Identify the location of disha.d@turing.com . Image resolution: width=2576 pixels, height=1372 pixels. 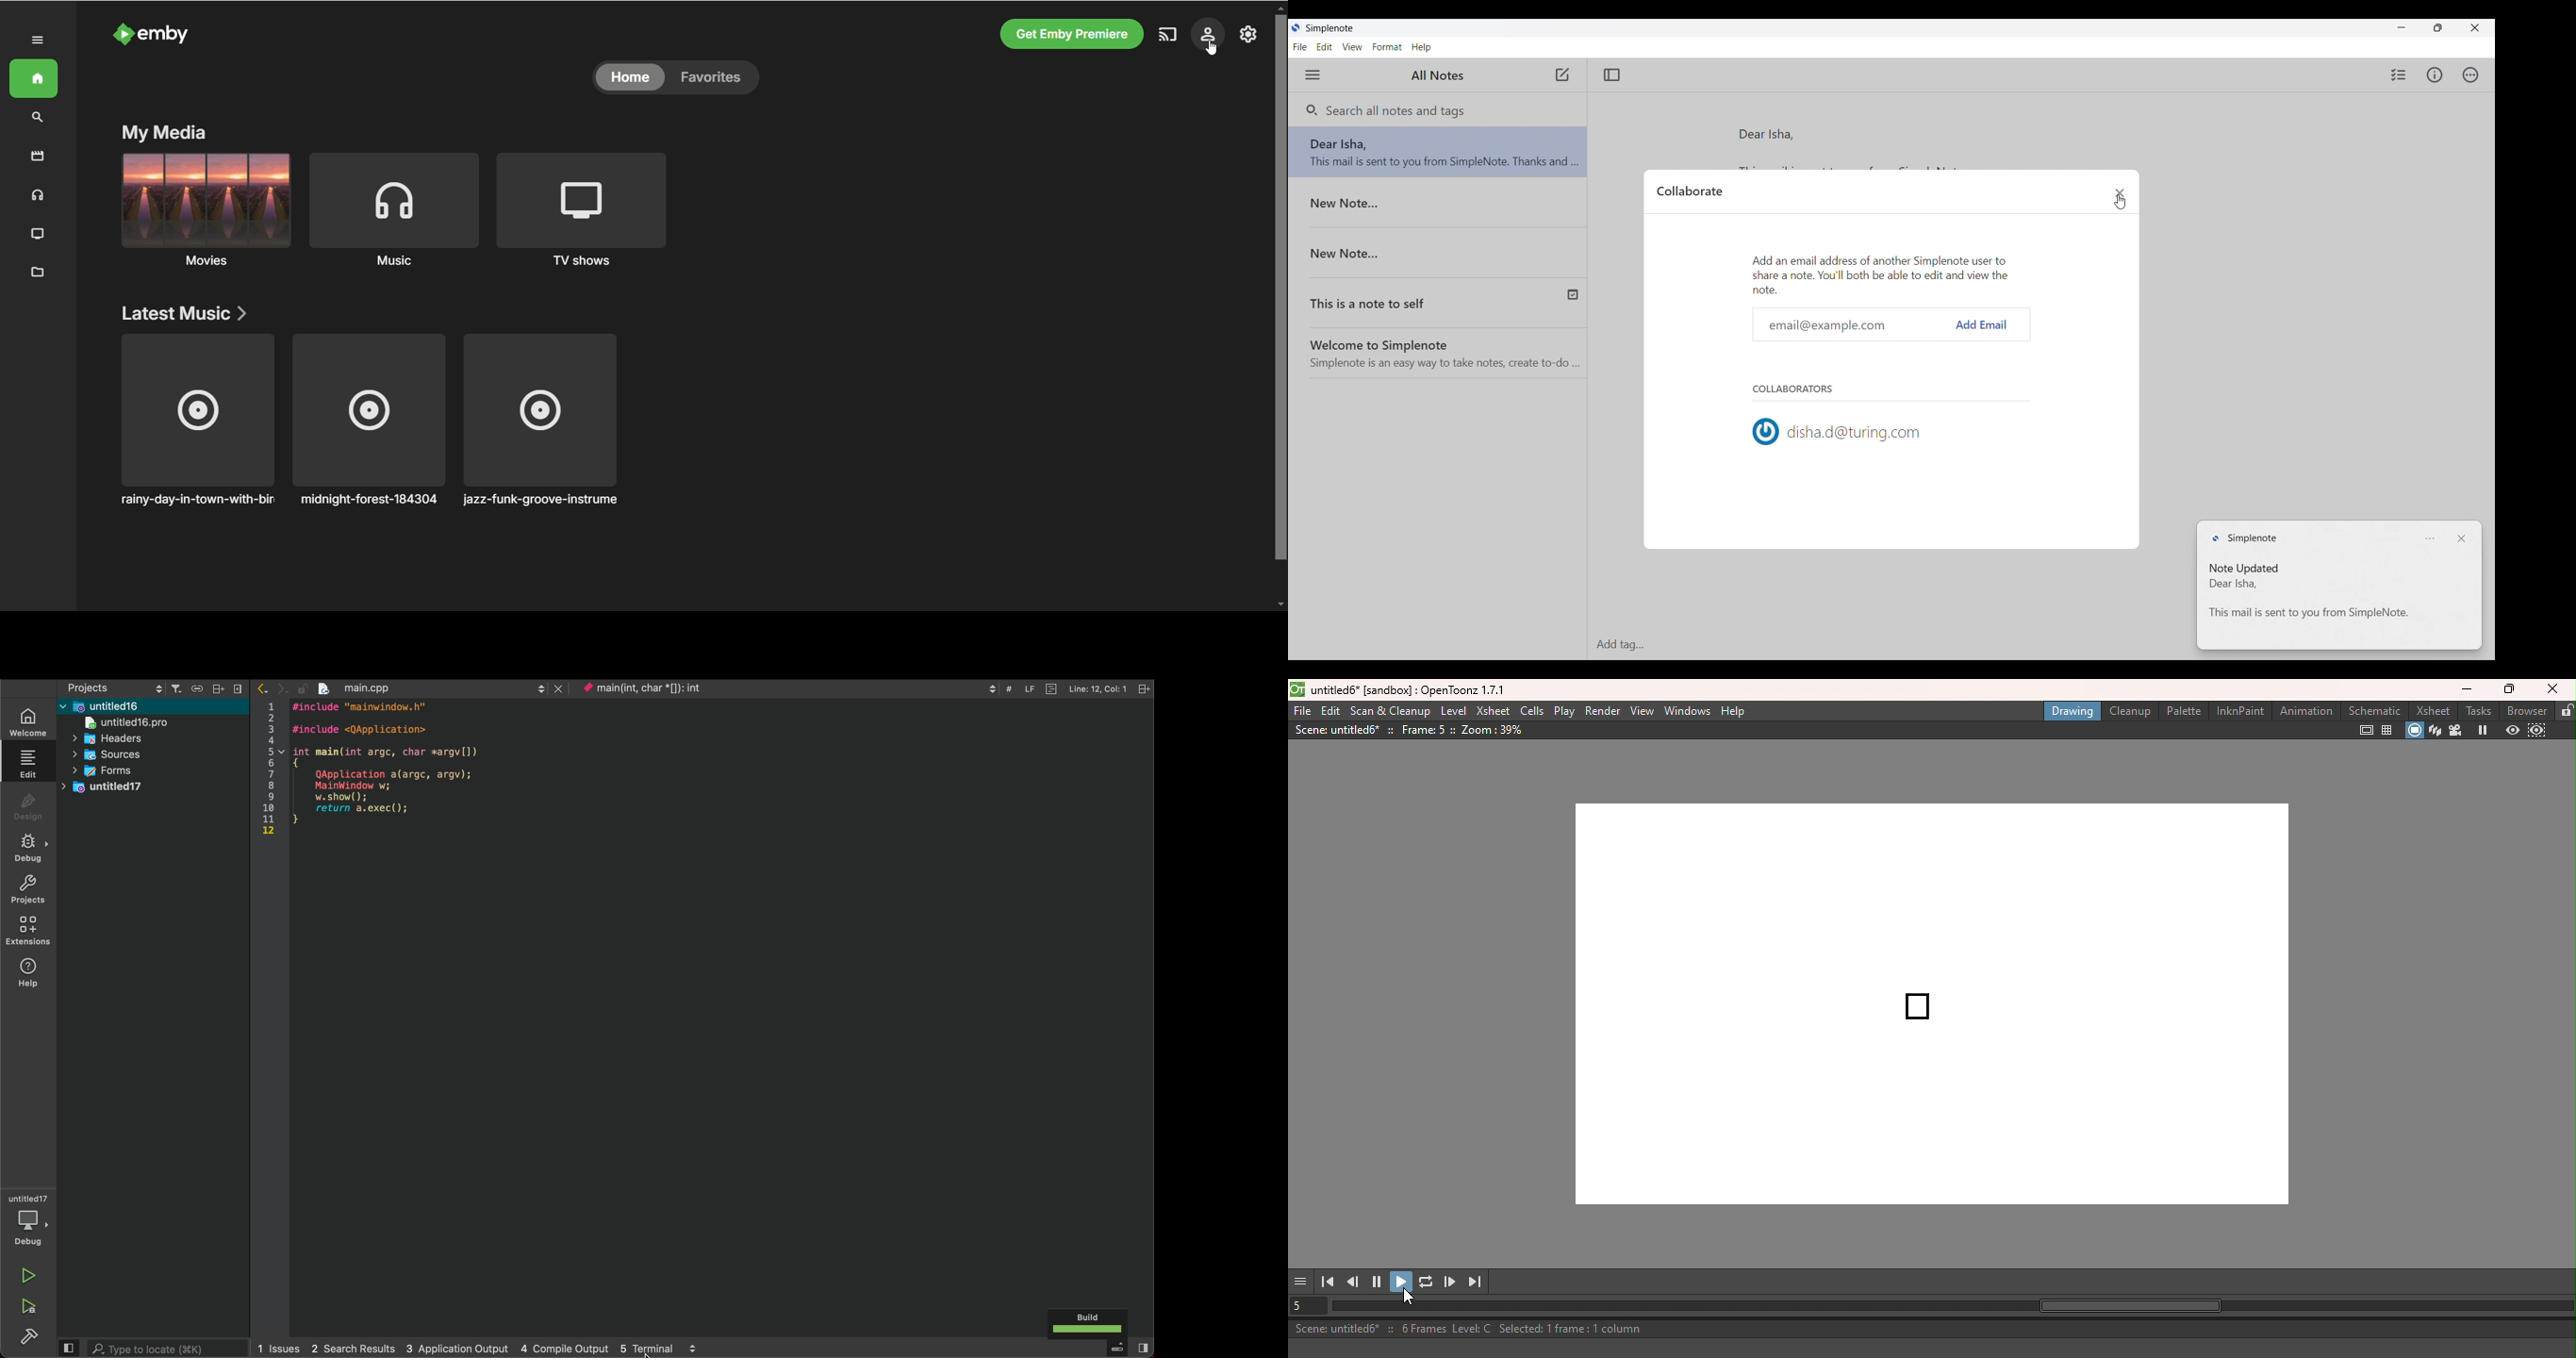
(1837, 432).